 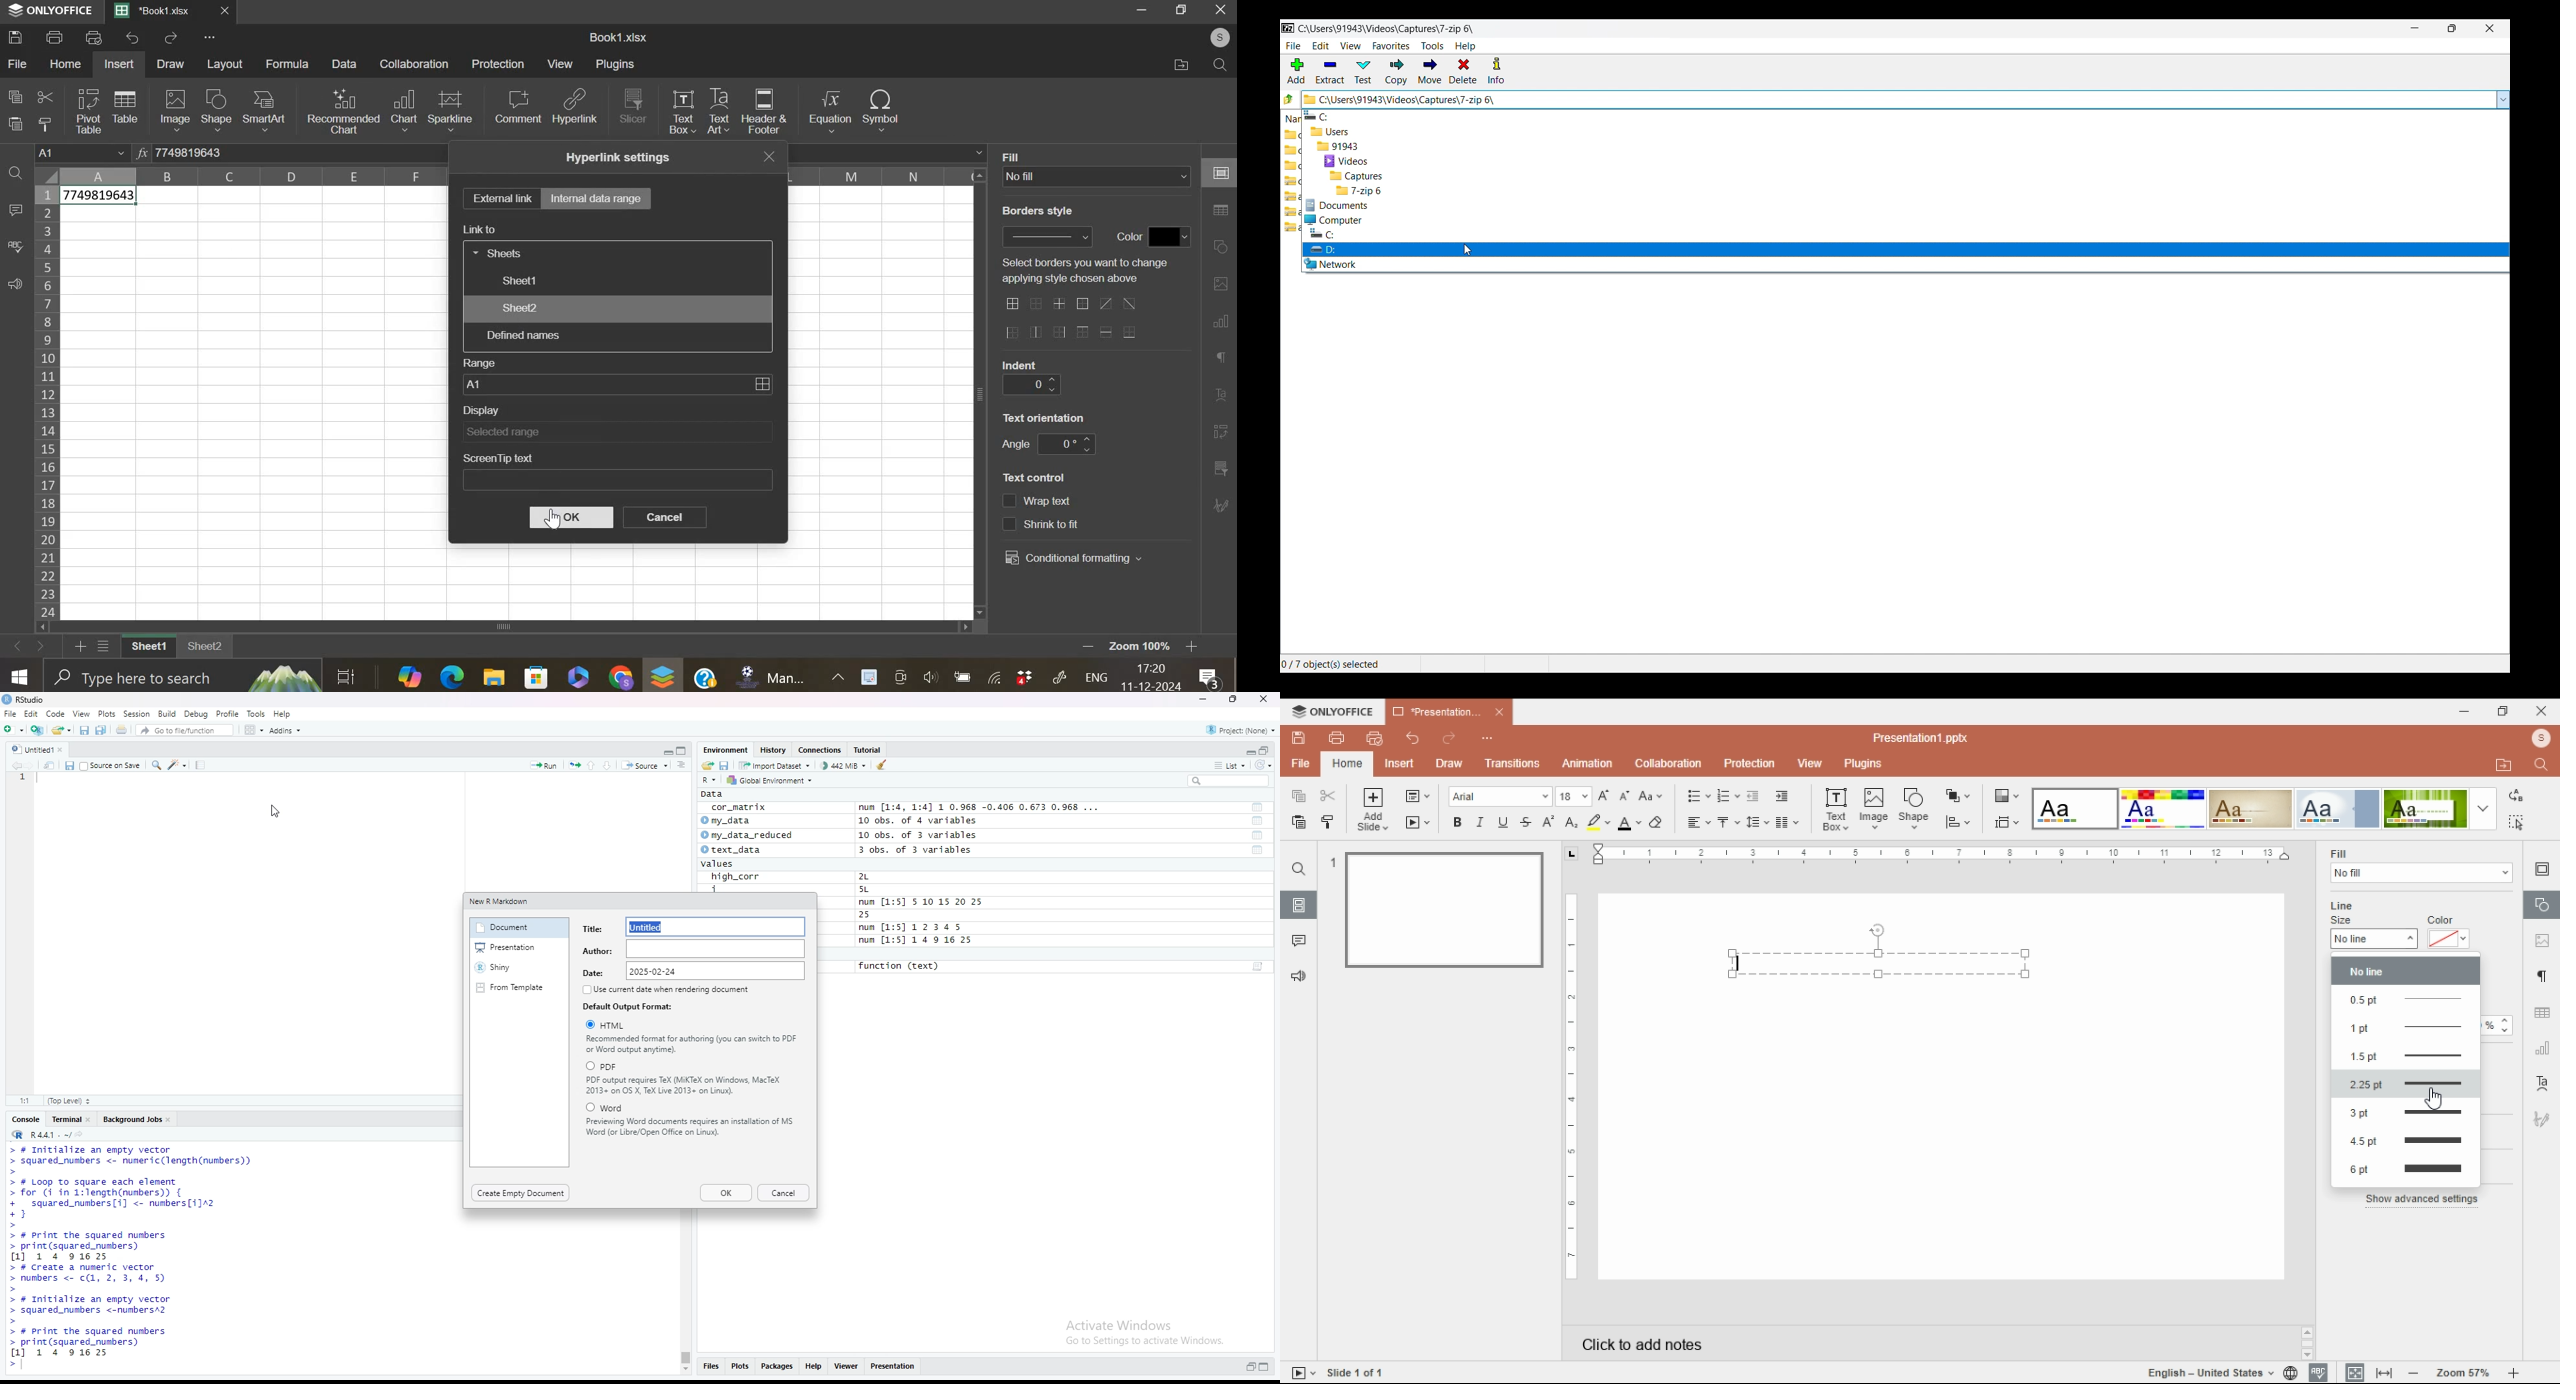 What do you see at coordinates (689, 1129) in the screenshot?
I see `Previewing Word documents requires an installation of MS
Word (or Libre/Open Office on Linux).` at bounding box center [689, 1129].